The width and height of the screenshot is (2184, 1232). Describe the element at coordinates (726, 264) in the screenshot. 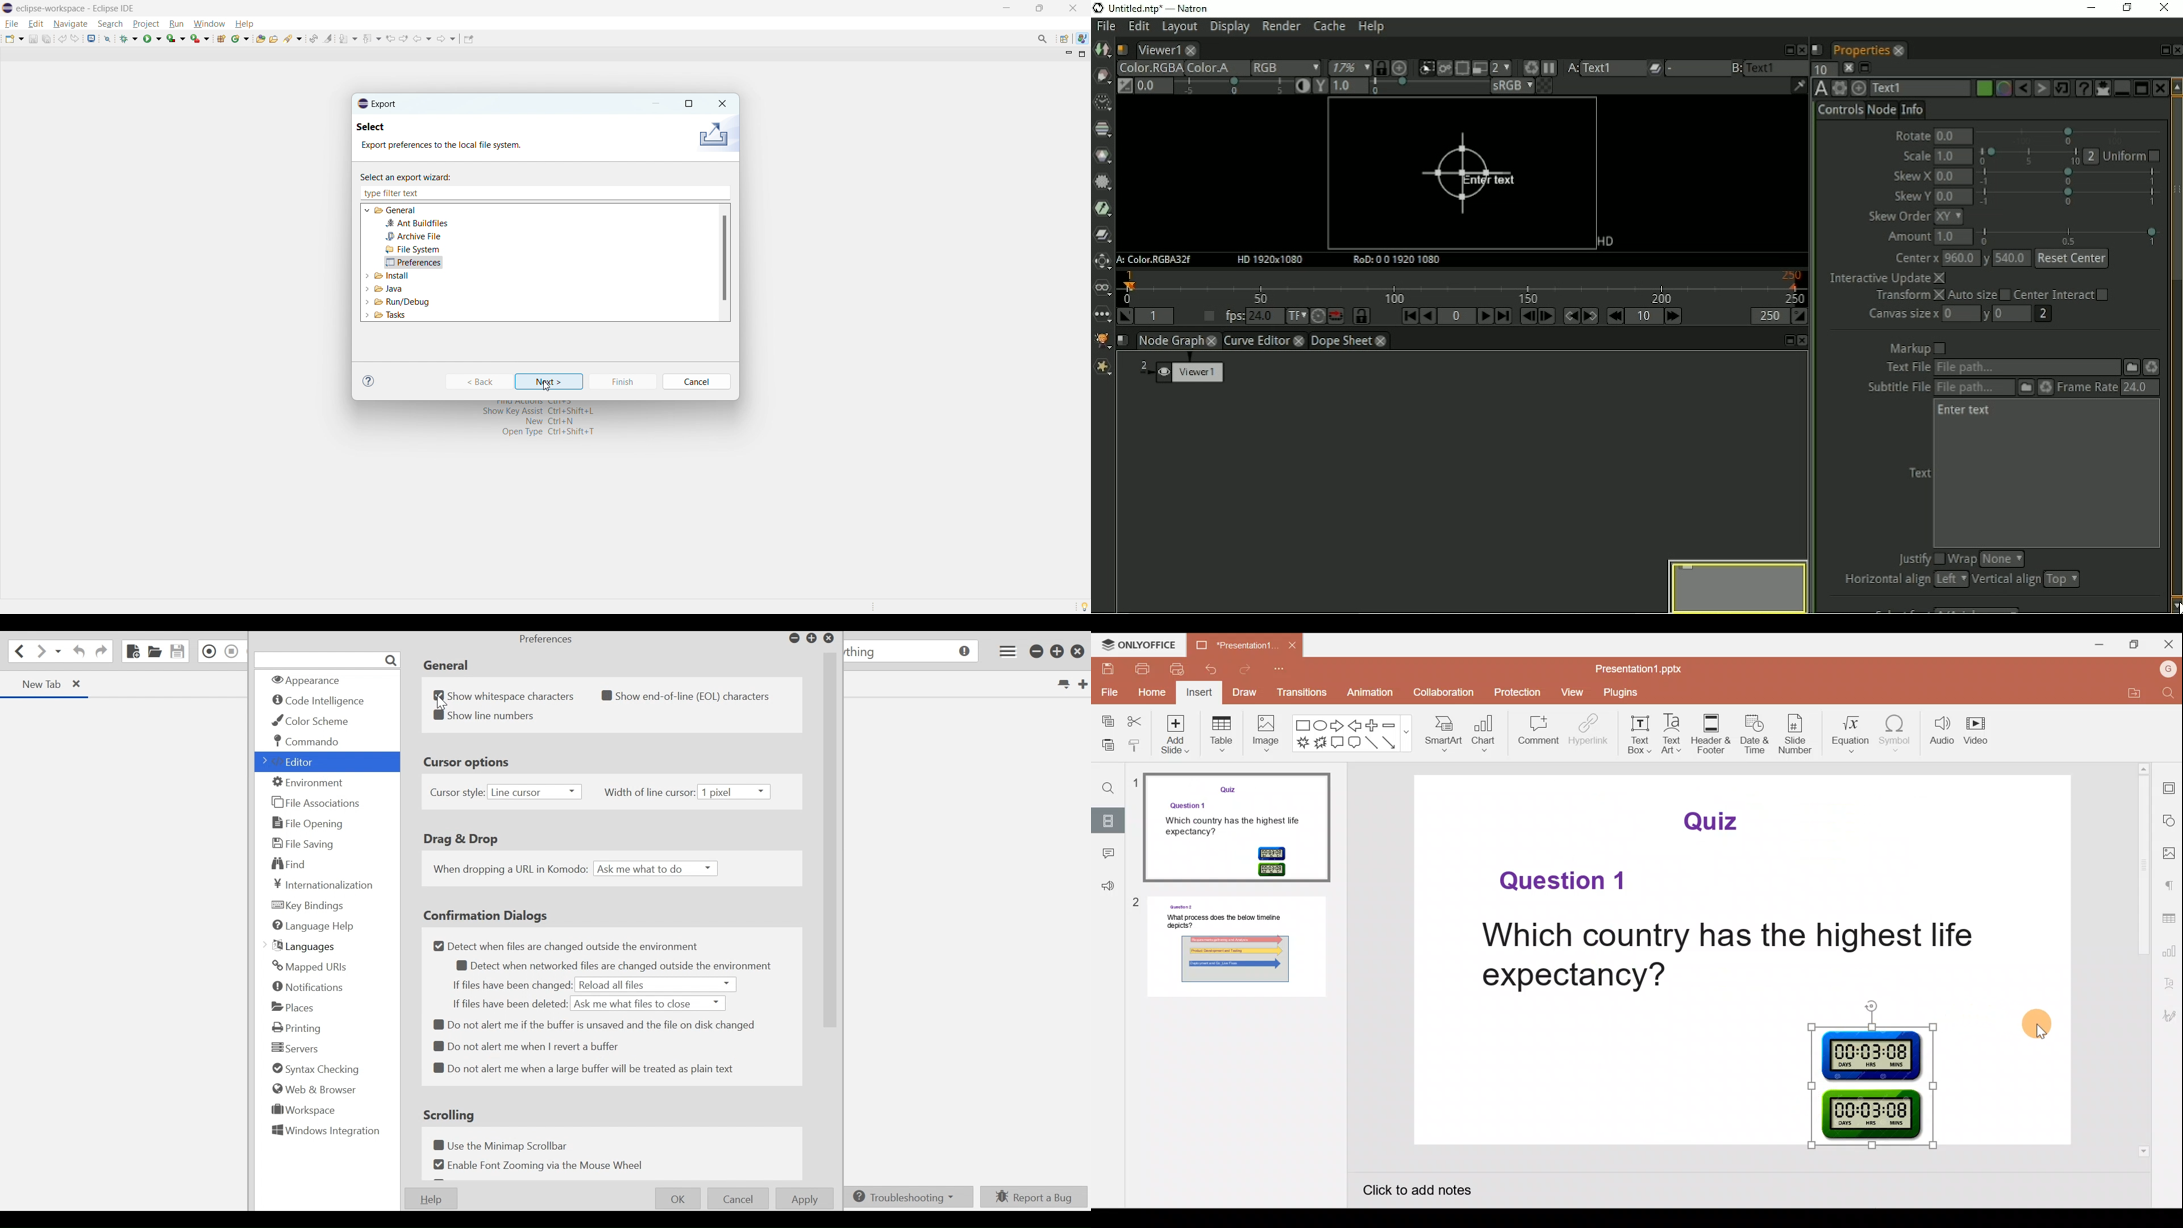

I see `Vertical scroll bar` at that location.